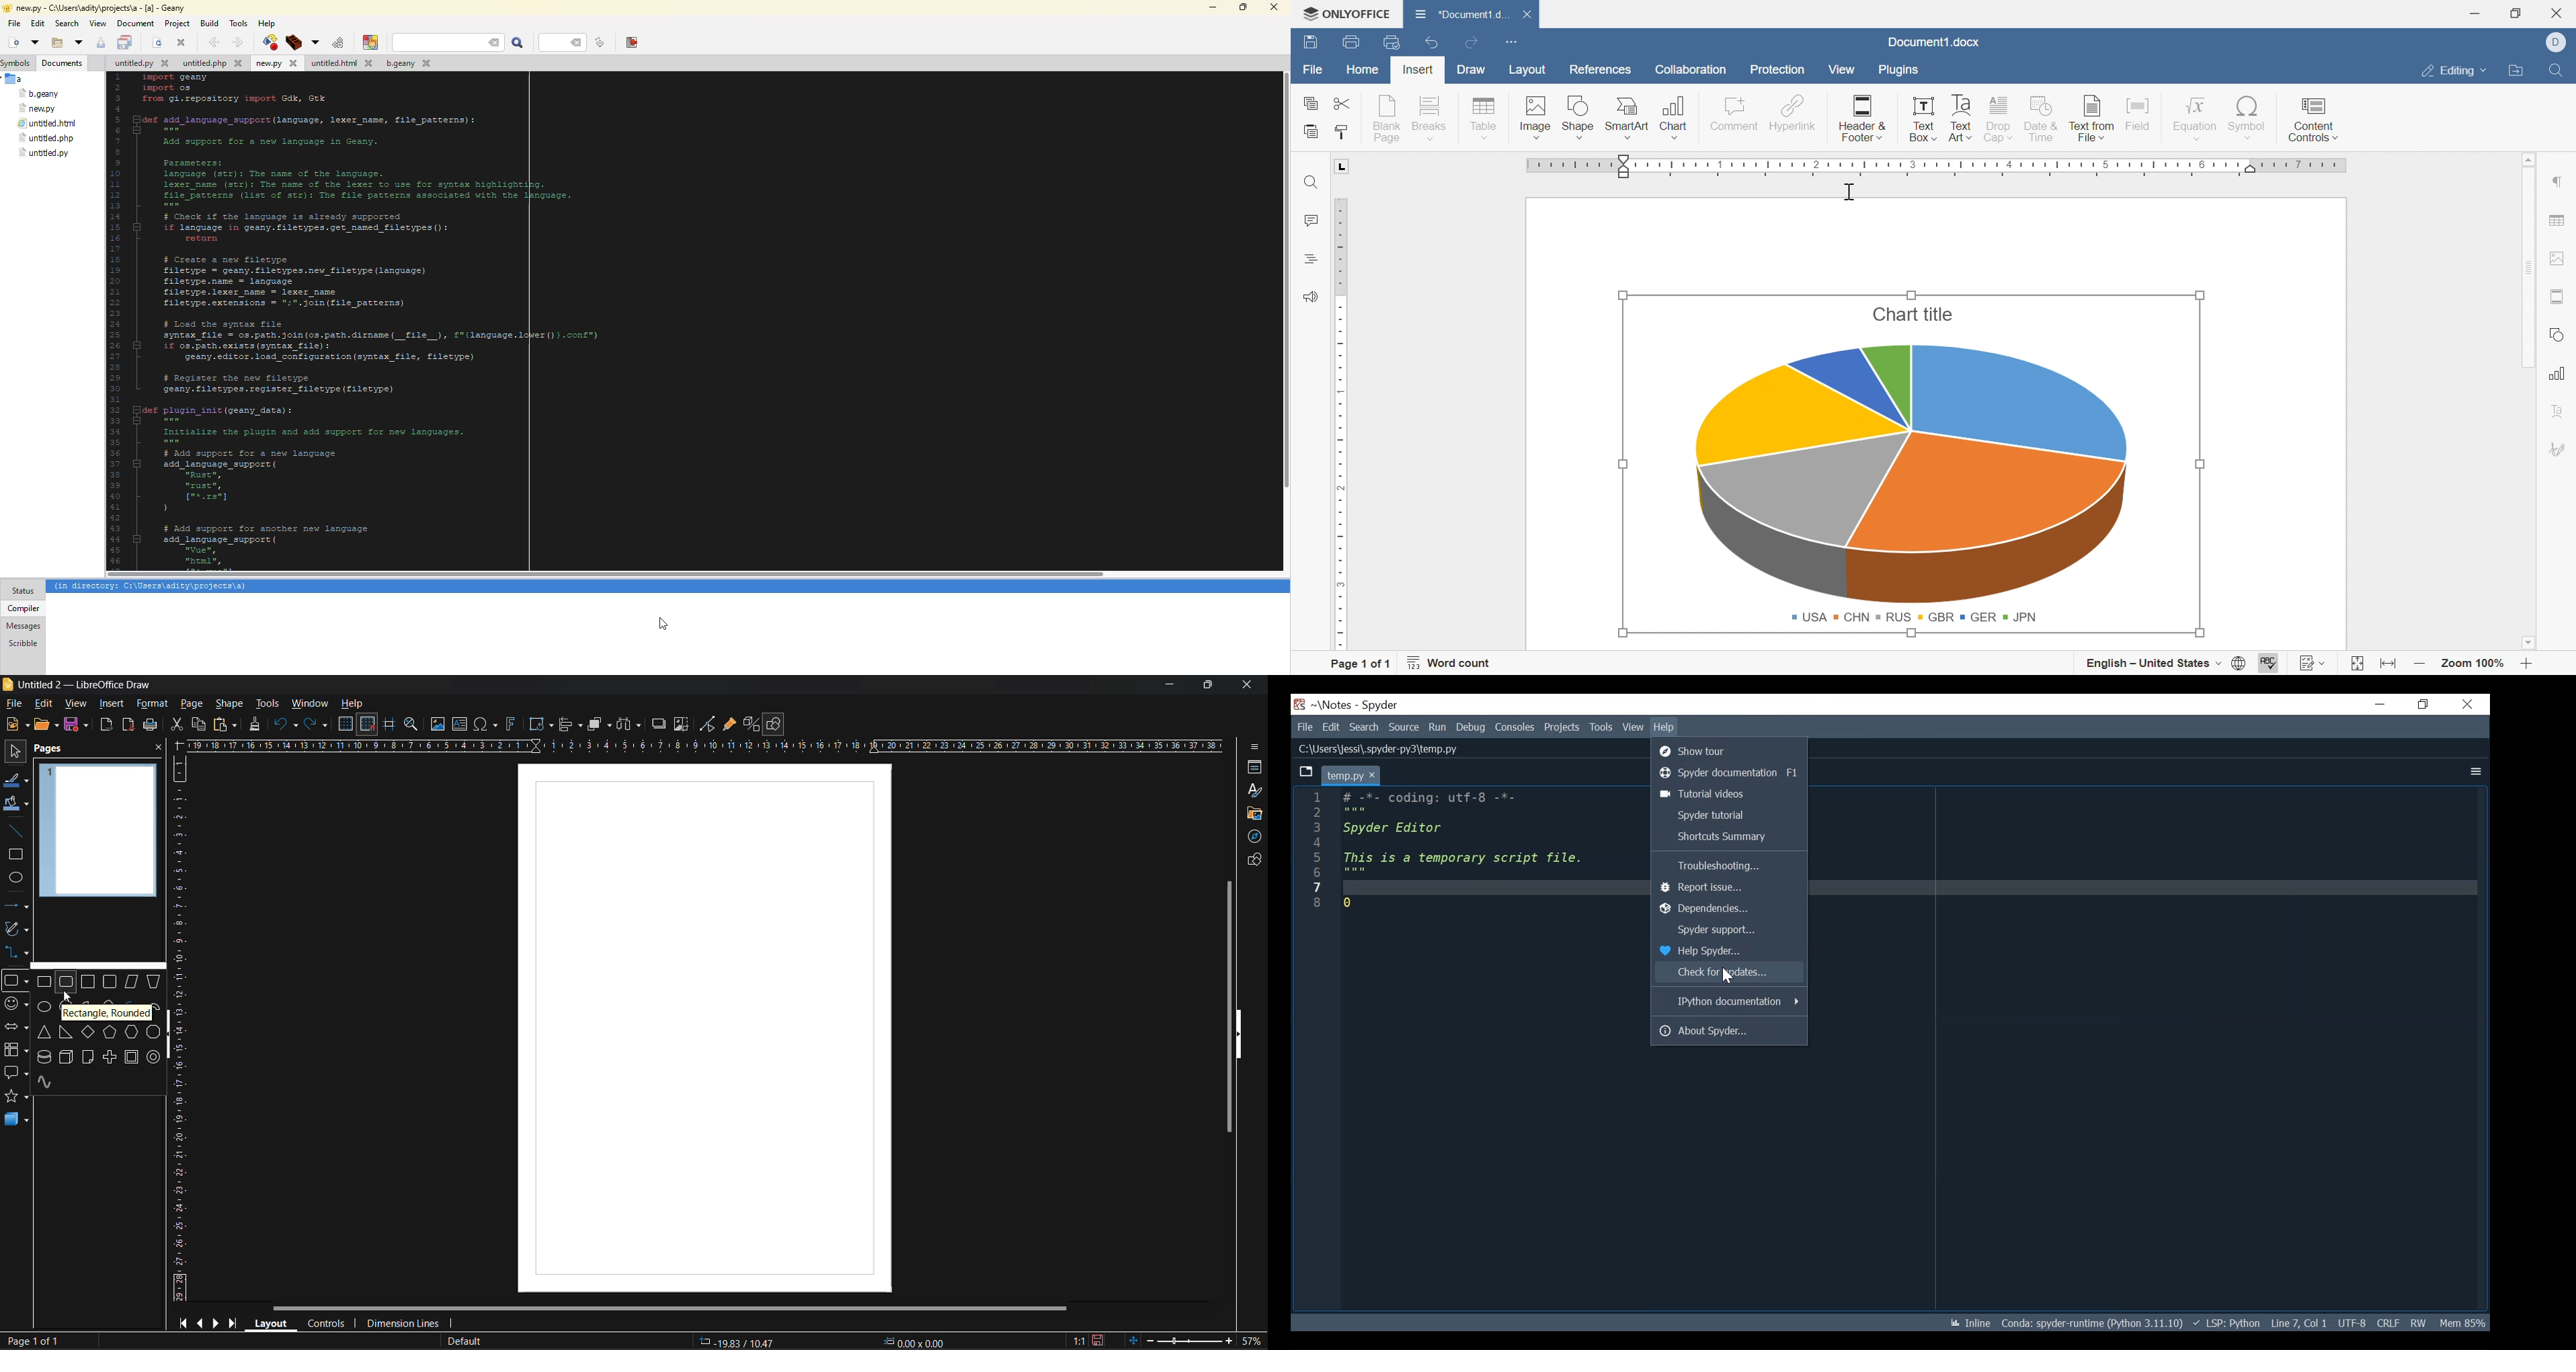  What do you see at coordinates (1228, 1342) in the screenshot?
I see `zoom in` at bounding box center [1228, 1342].